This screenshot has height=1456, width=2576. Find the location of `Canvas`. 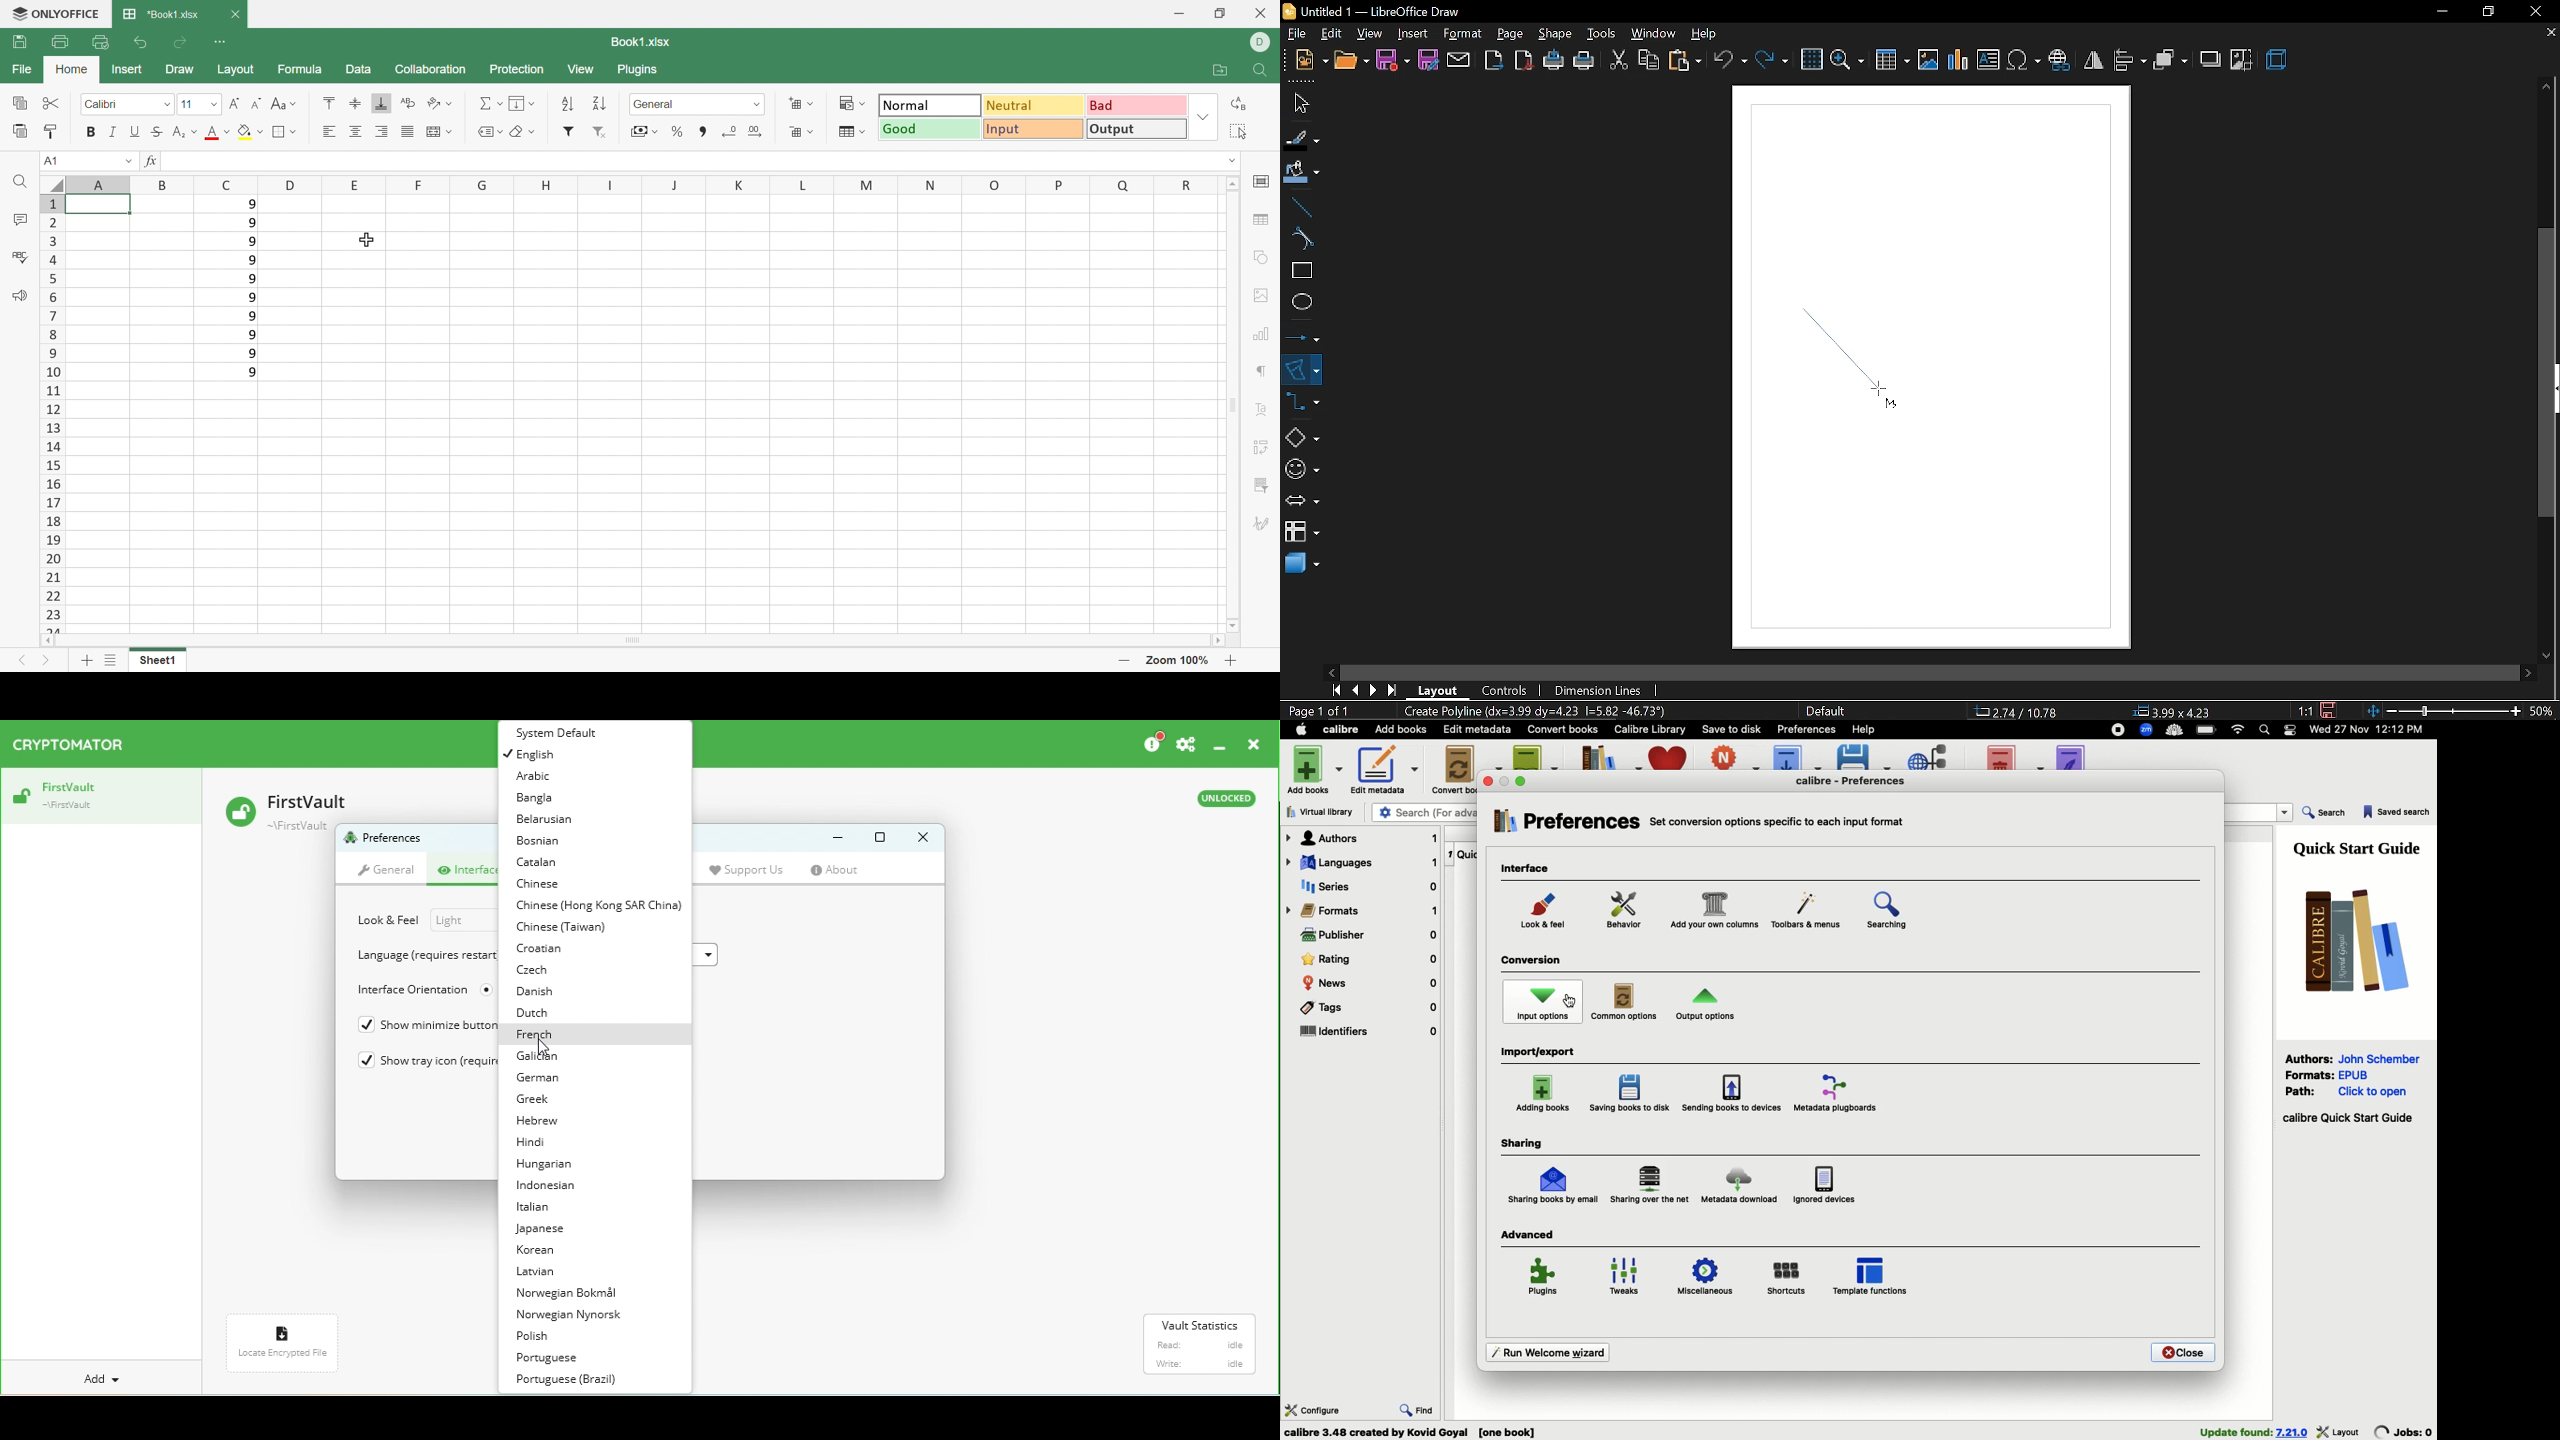

Canvas is located at coordinates (1928, 368).